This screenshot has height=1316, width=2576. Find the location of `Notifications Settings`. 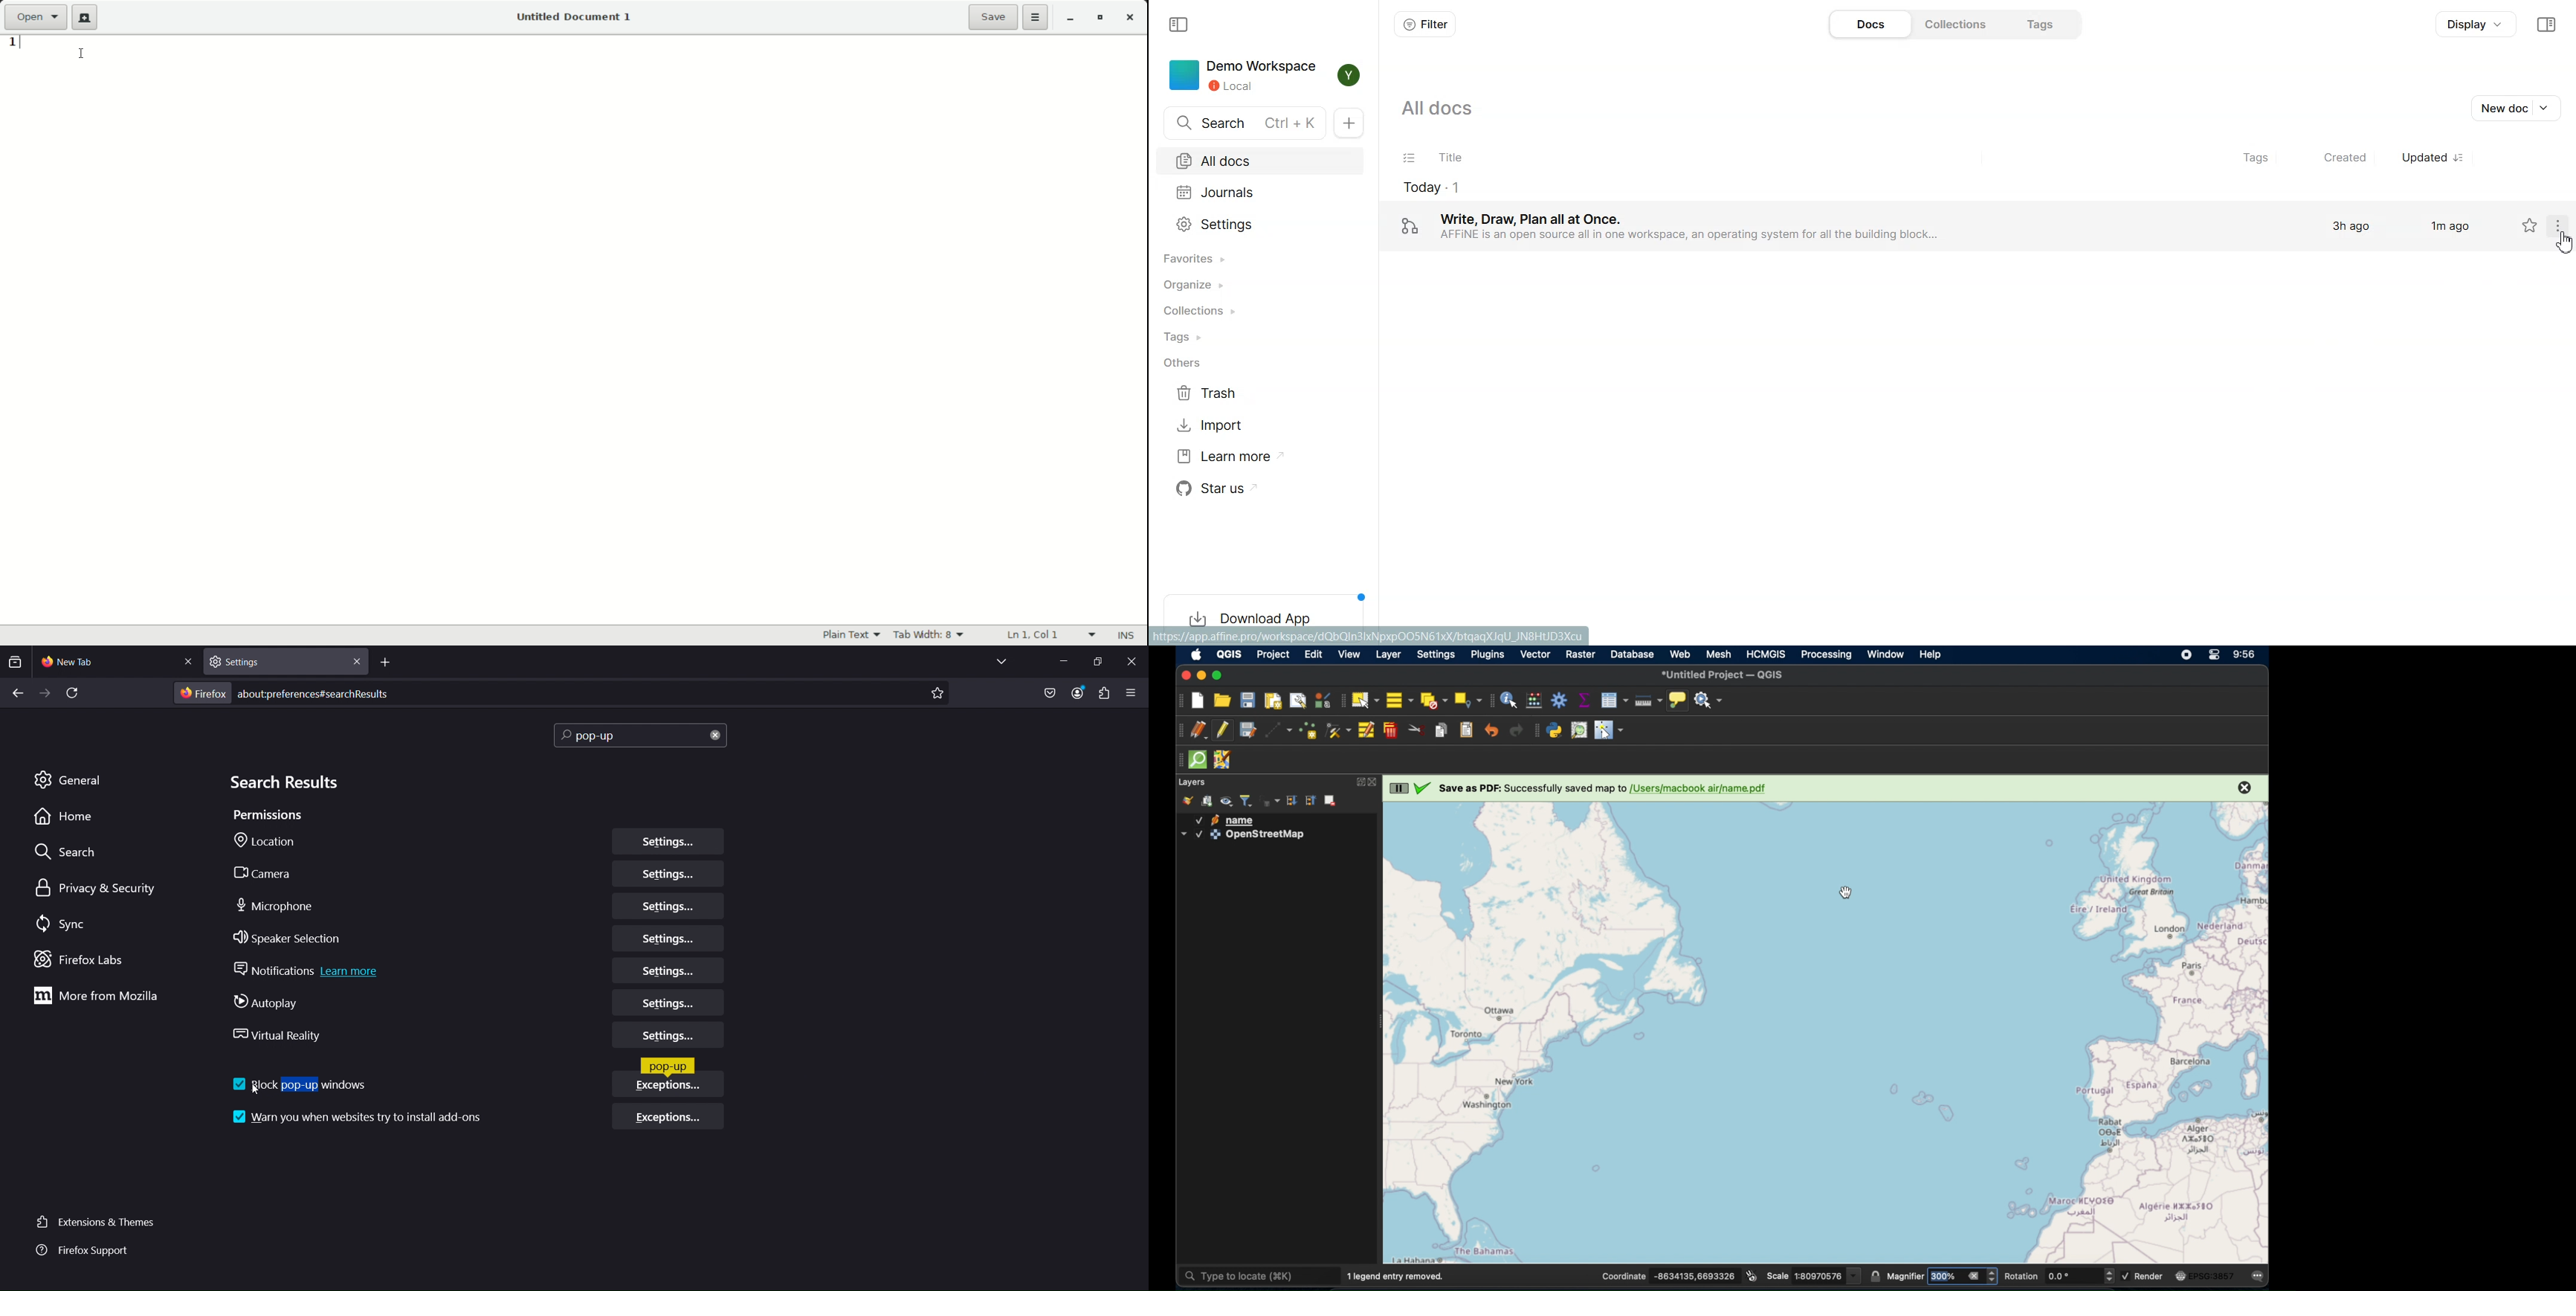

Notifications Settings is located at coordinates (670, 971).